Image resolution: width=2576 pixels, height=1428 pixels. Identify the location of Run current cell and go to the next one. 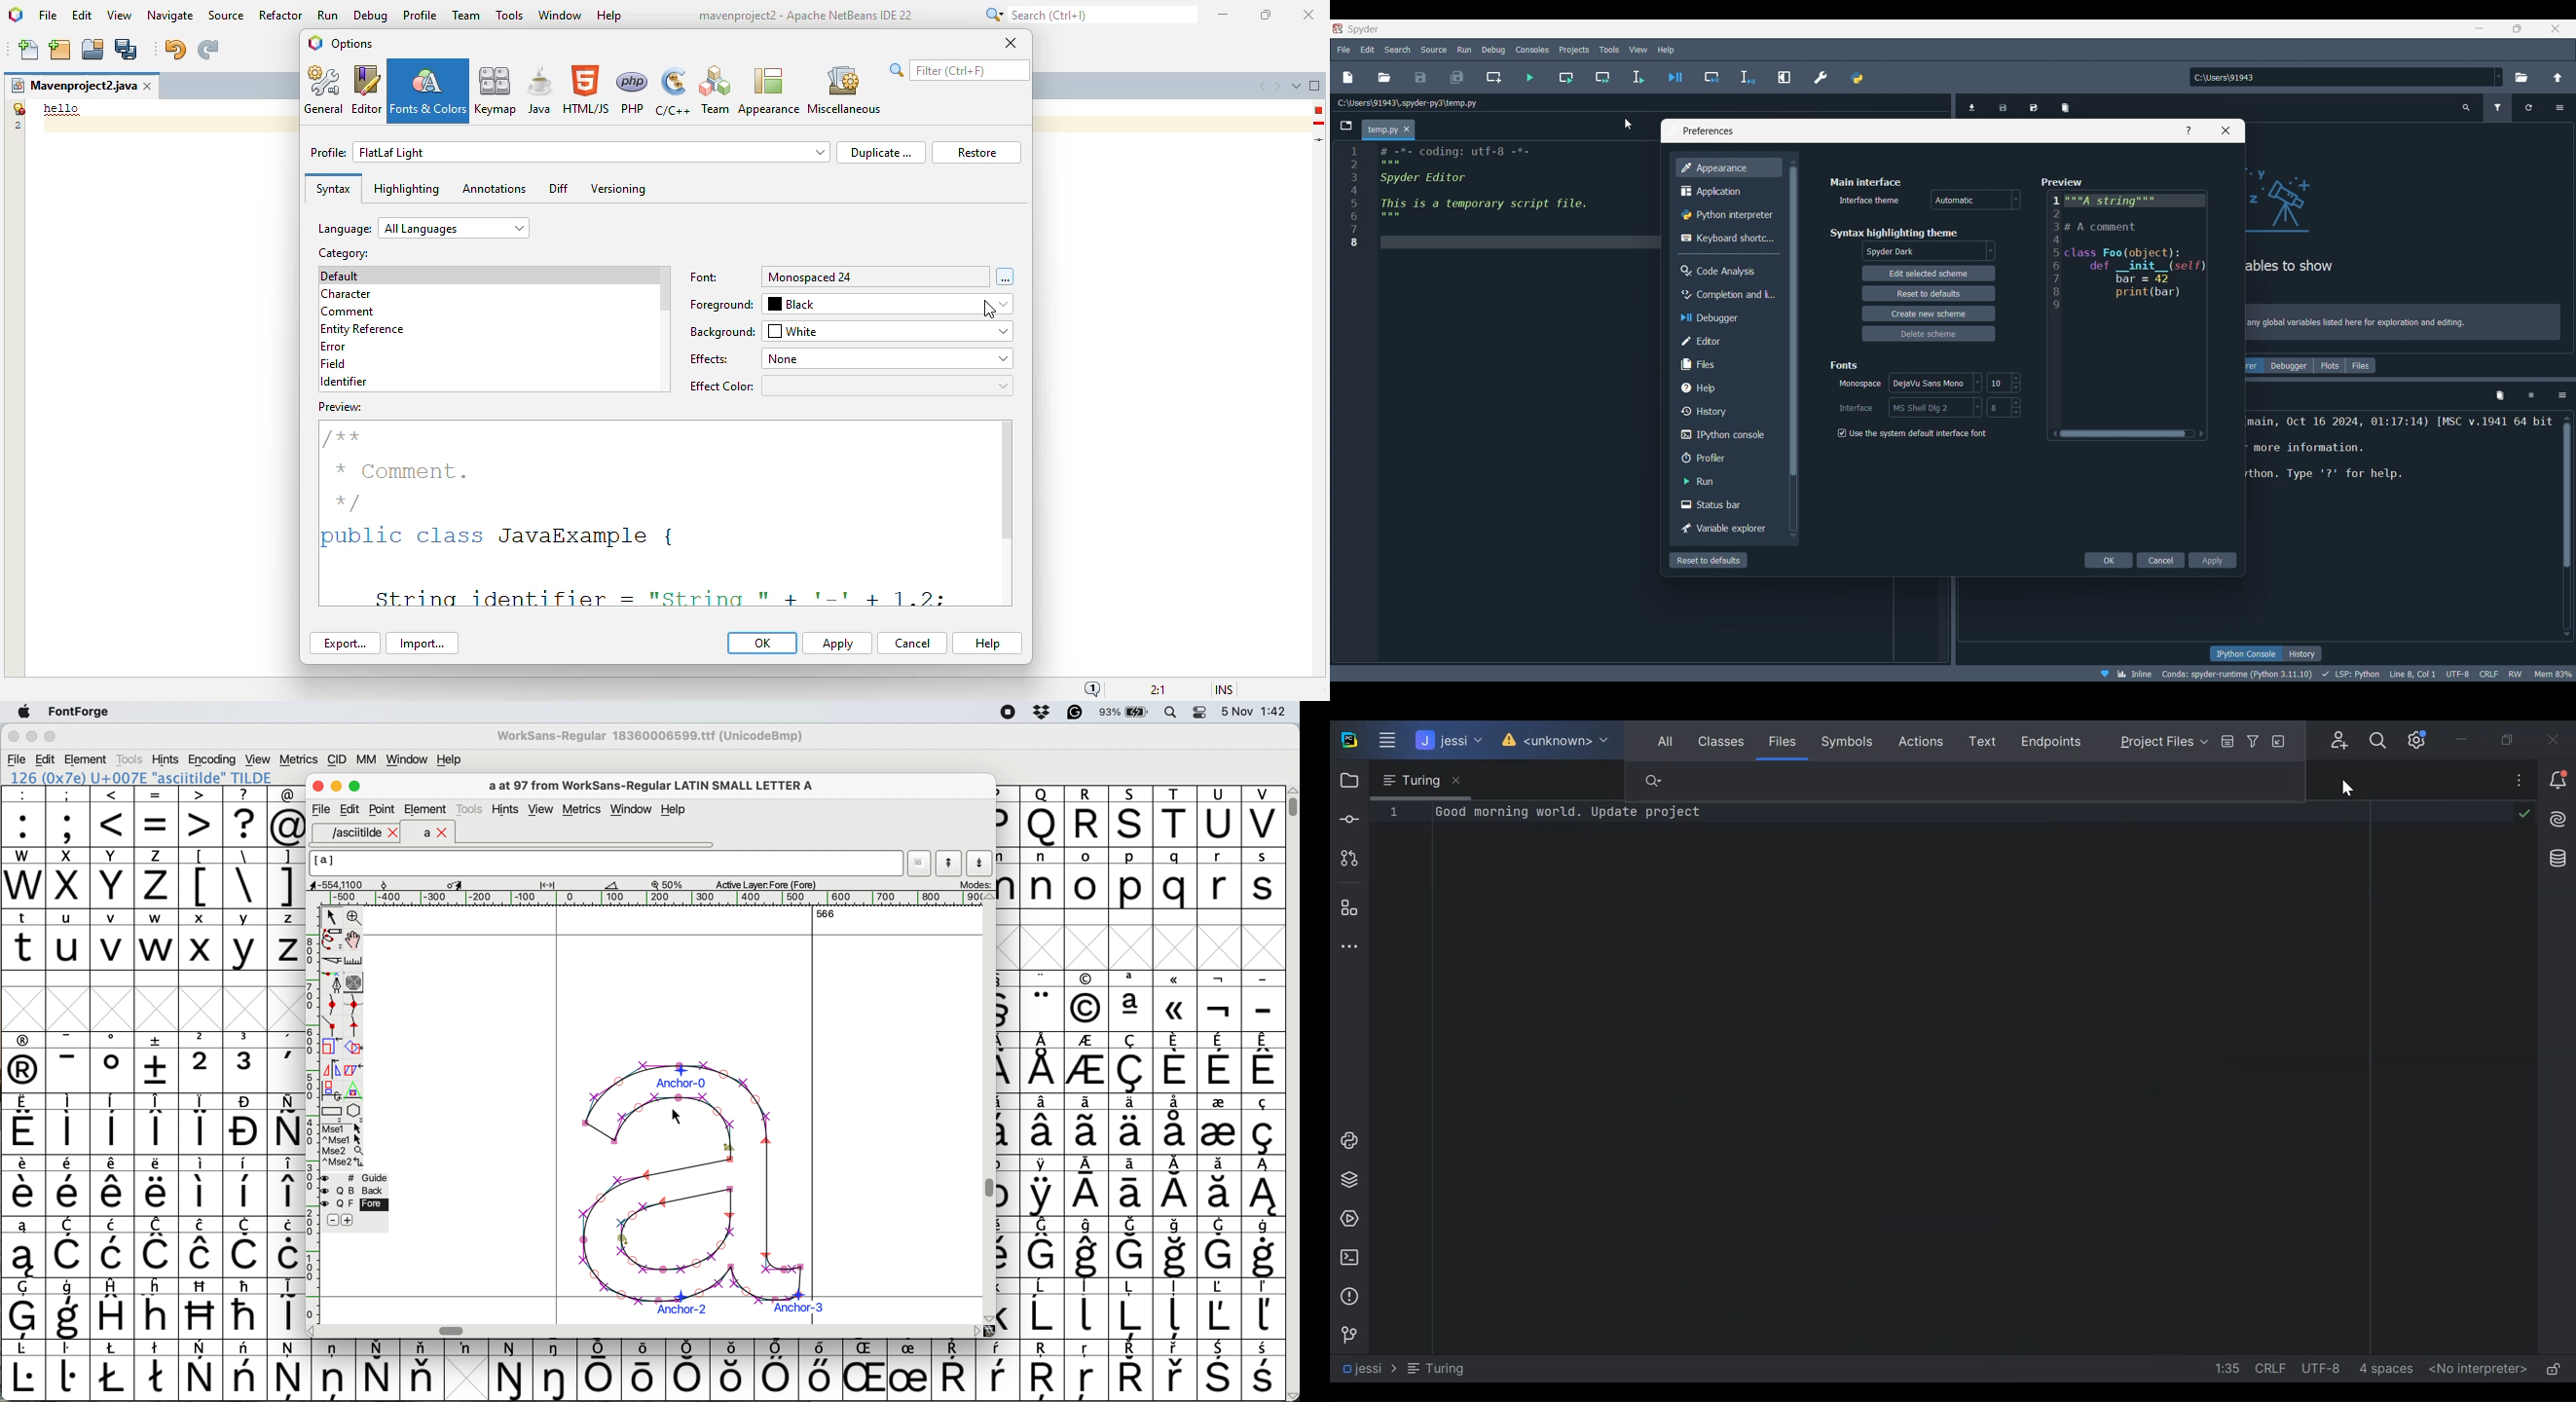
(1602, 77).